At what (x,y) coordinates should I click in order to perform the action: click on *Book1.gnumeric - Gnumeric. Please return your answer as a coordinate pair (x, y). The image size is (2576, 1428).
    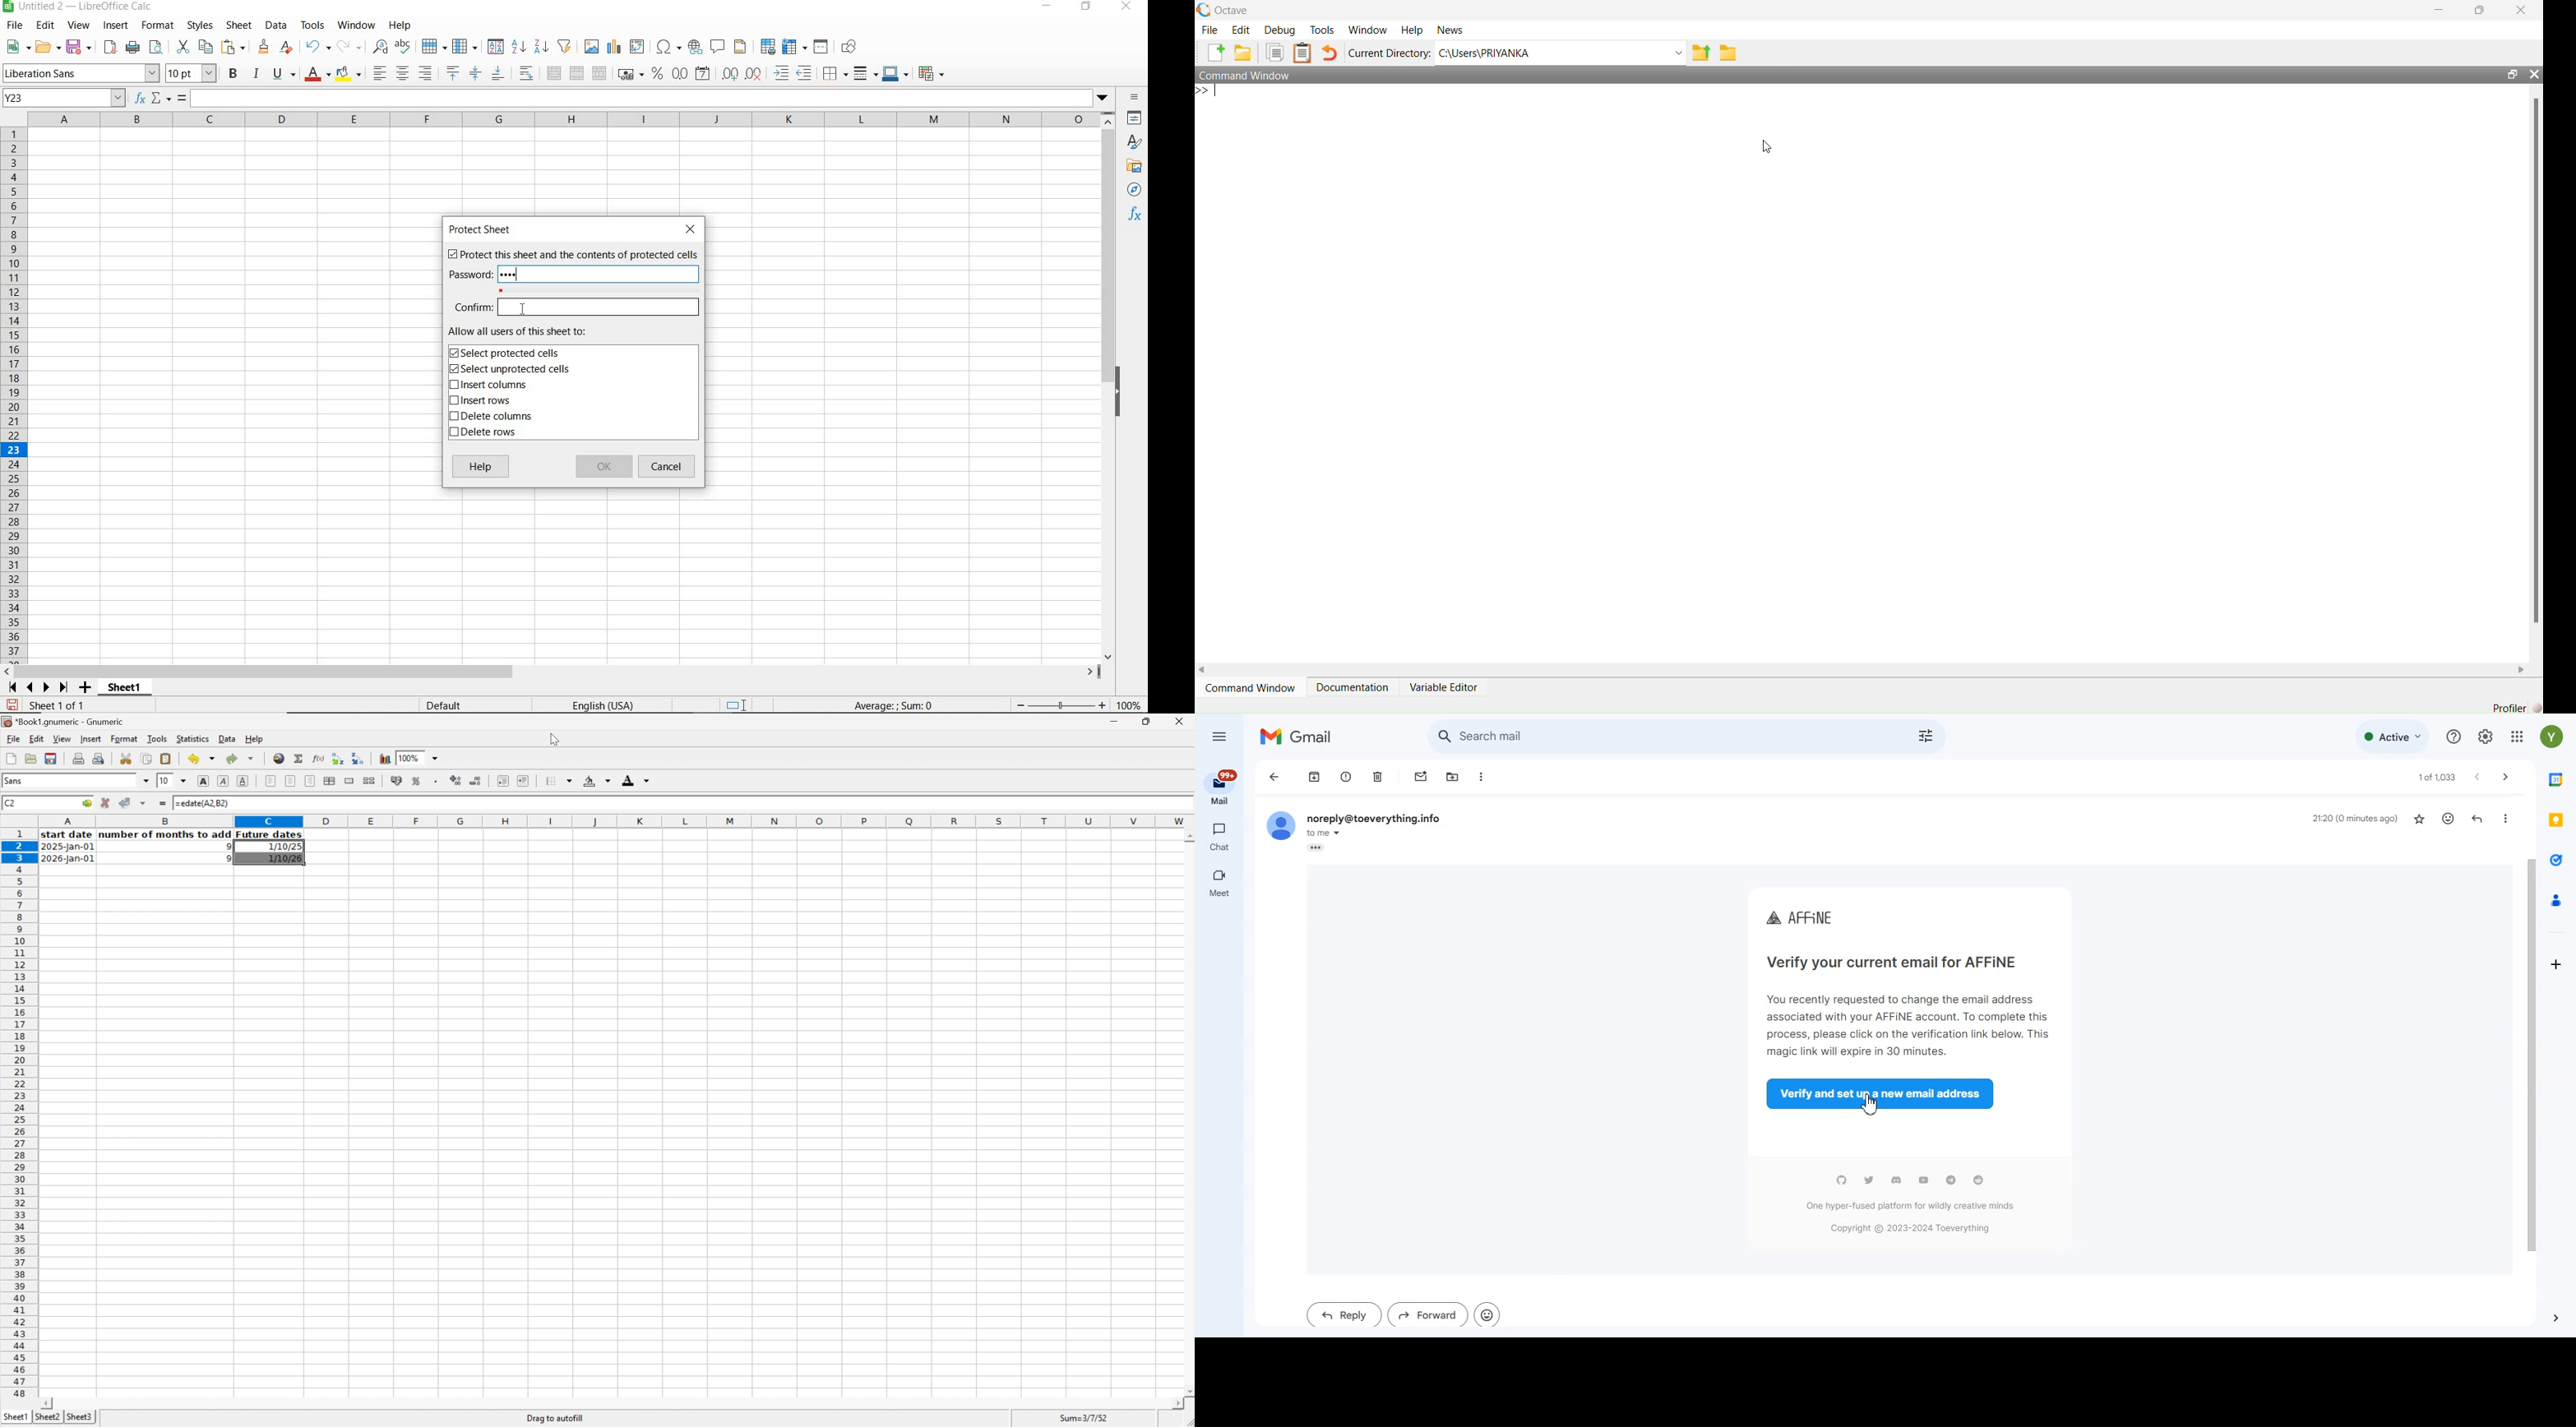
    Looking at the image, I should click on (65, 721).